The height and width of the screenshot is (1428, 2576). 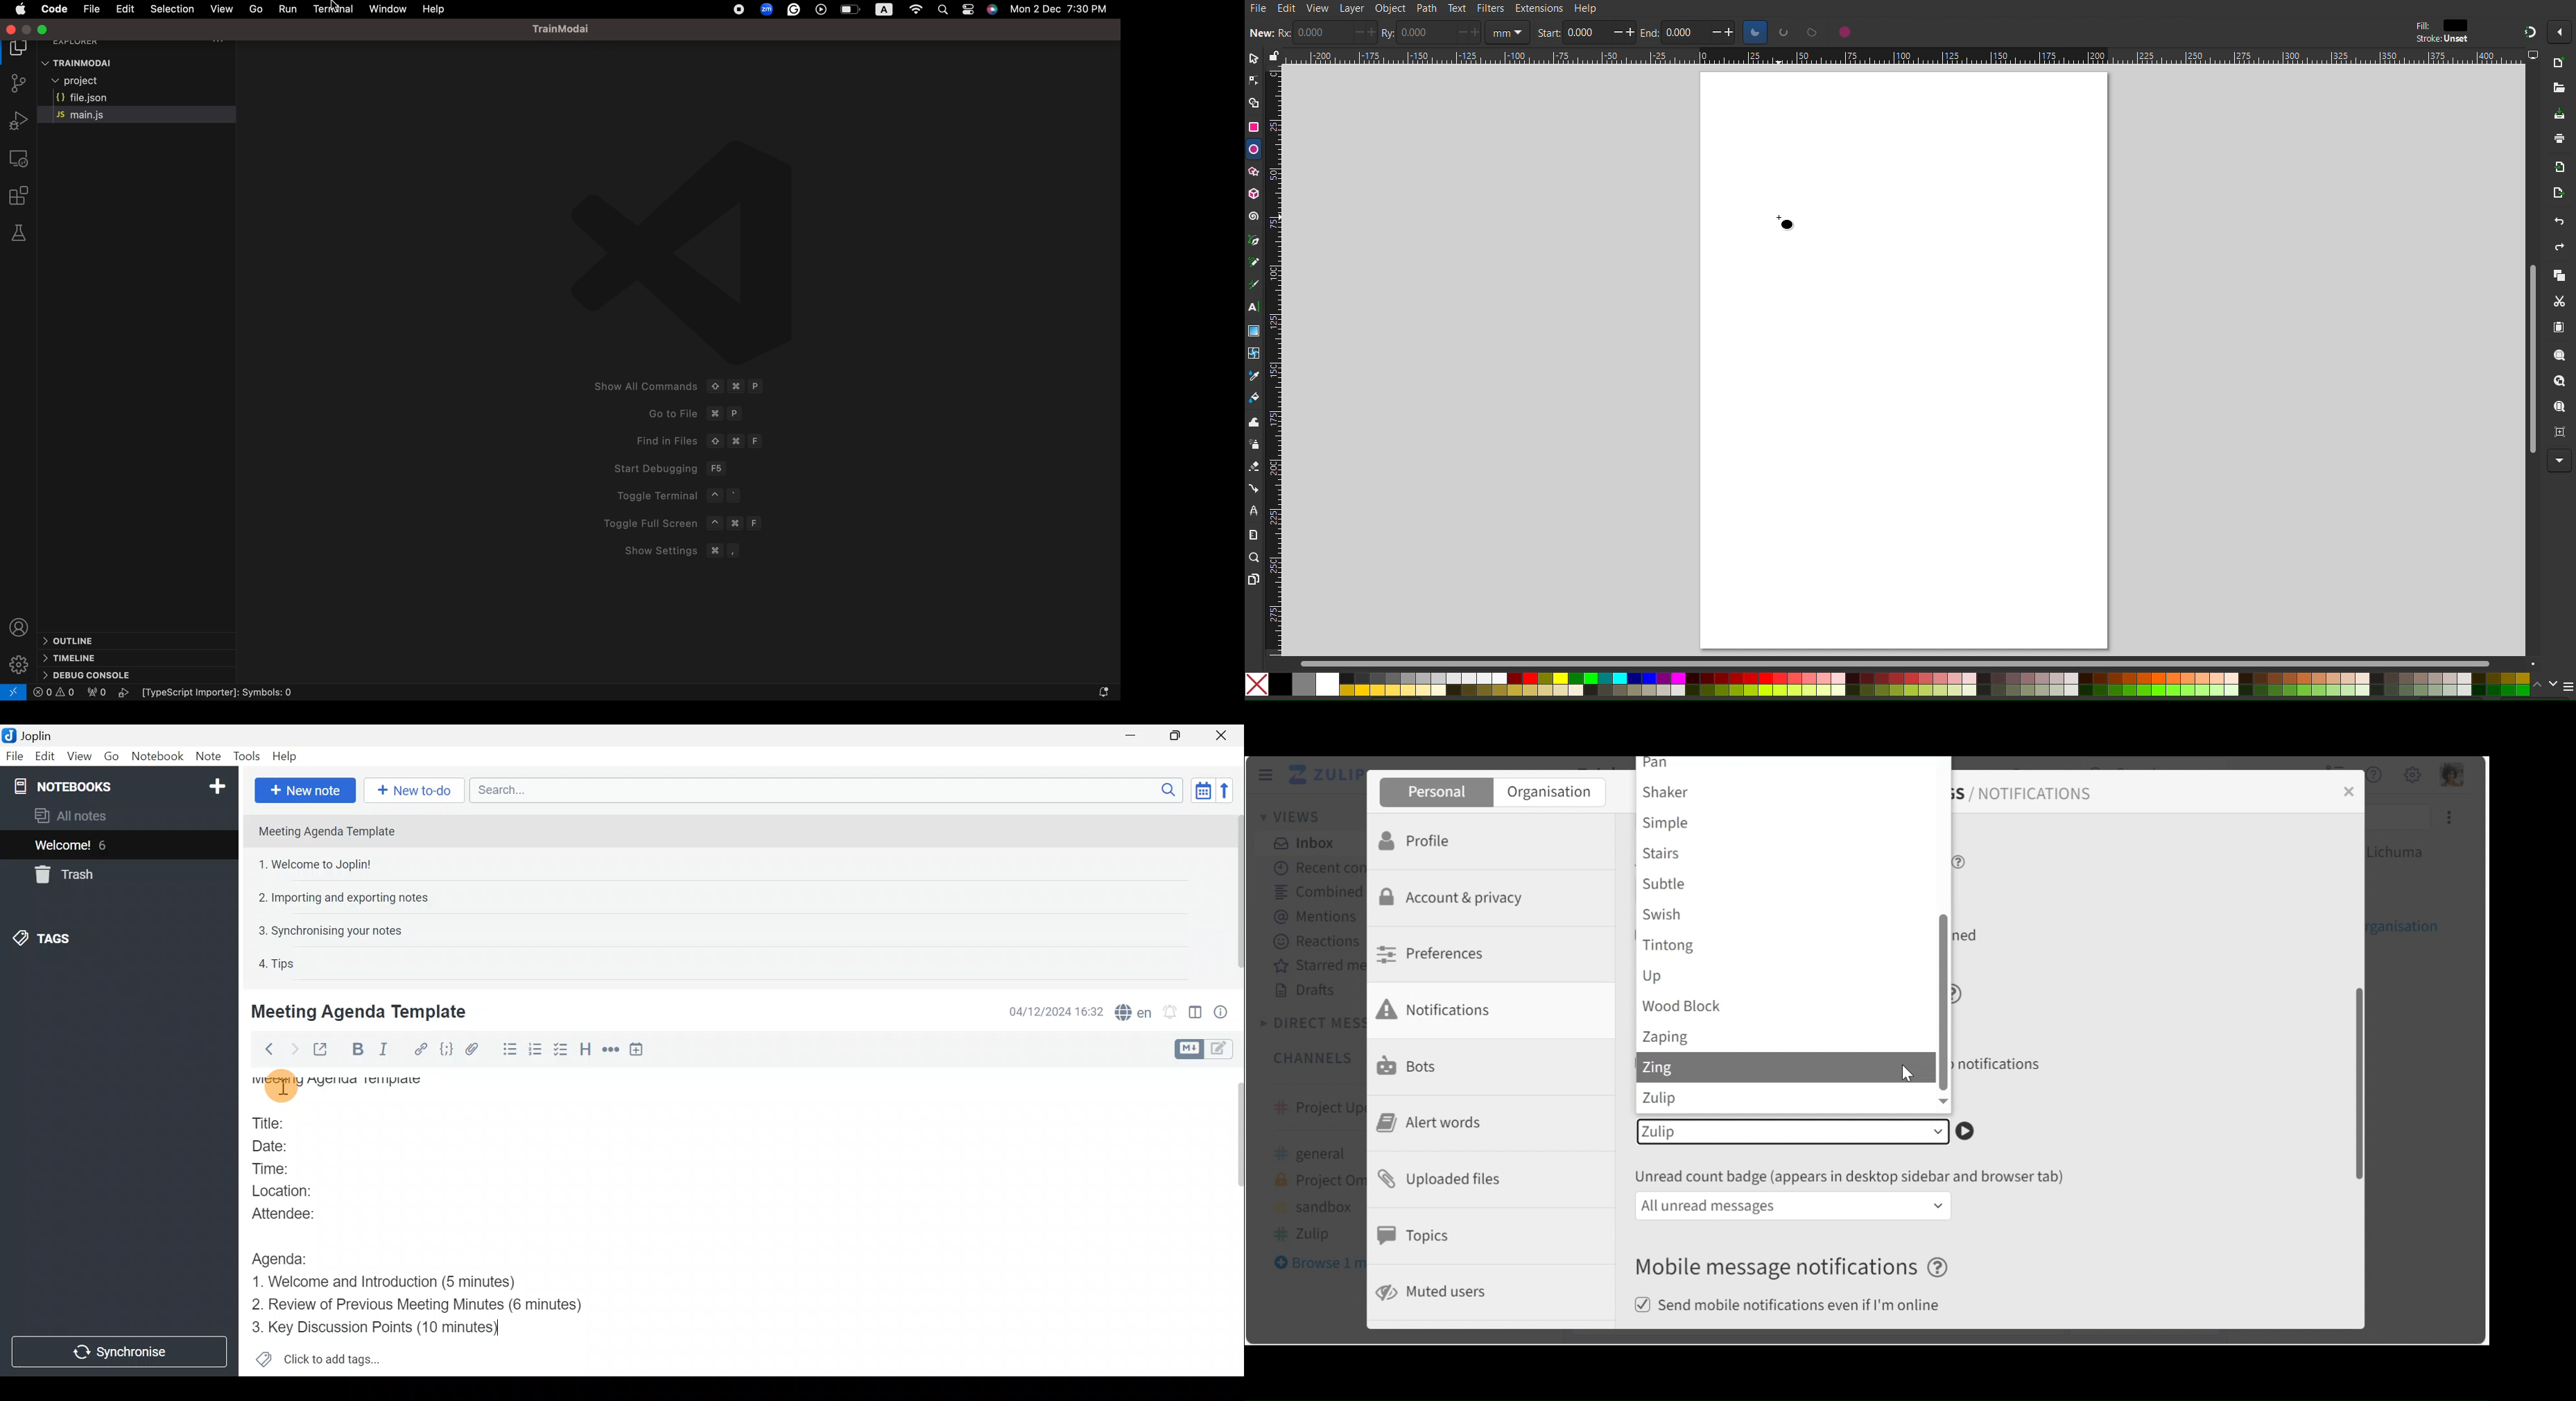 I want to click on Code, so click(x=448, y=1050).